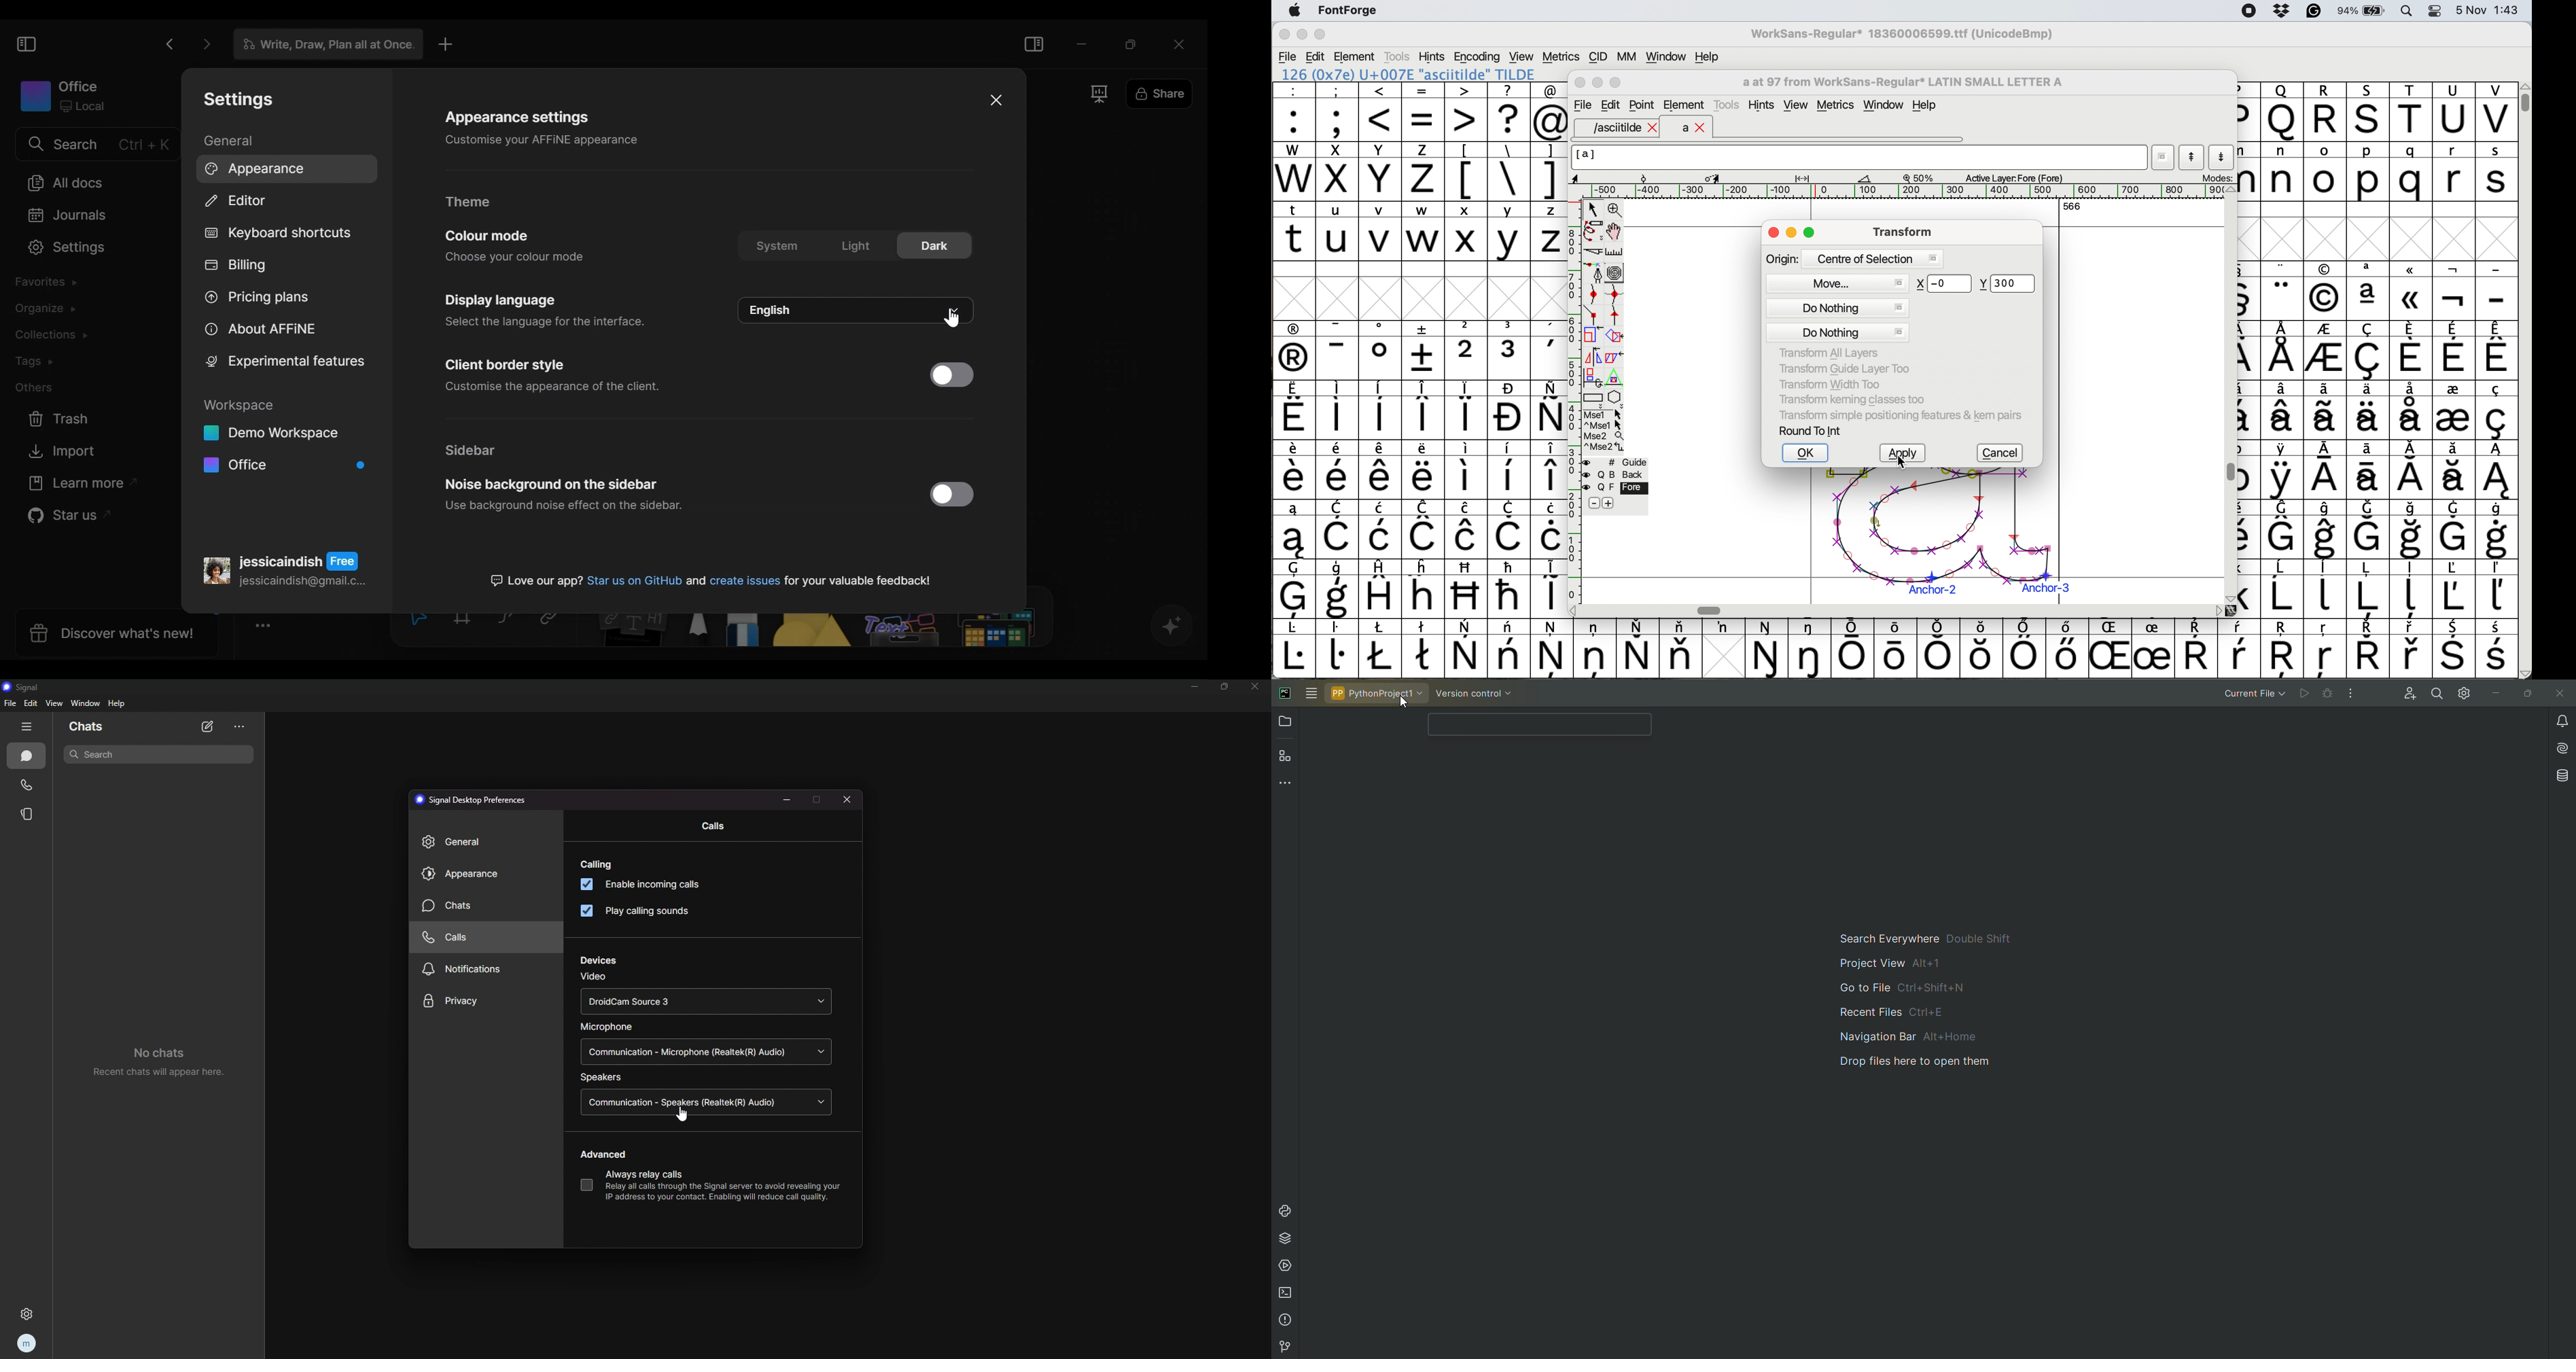  I want to click on symbol, so click(1811, 648).